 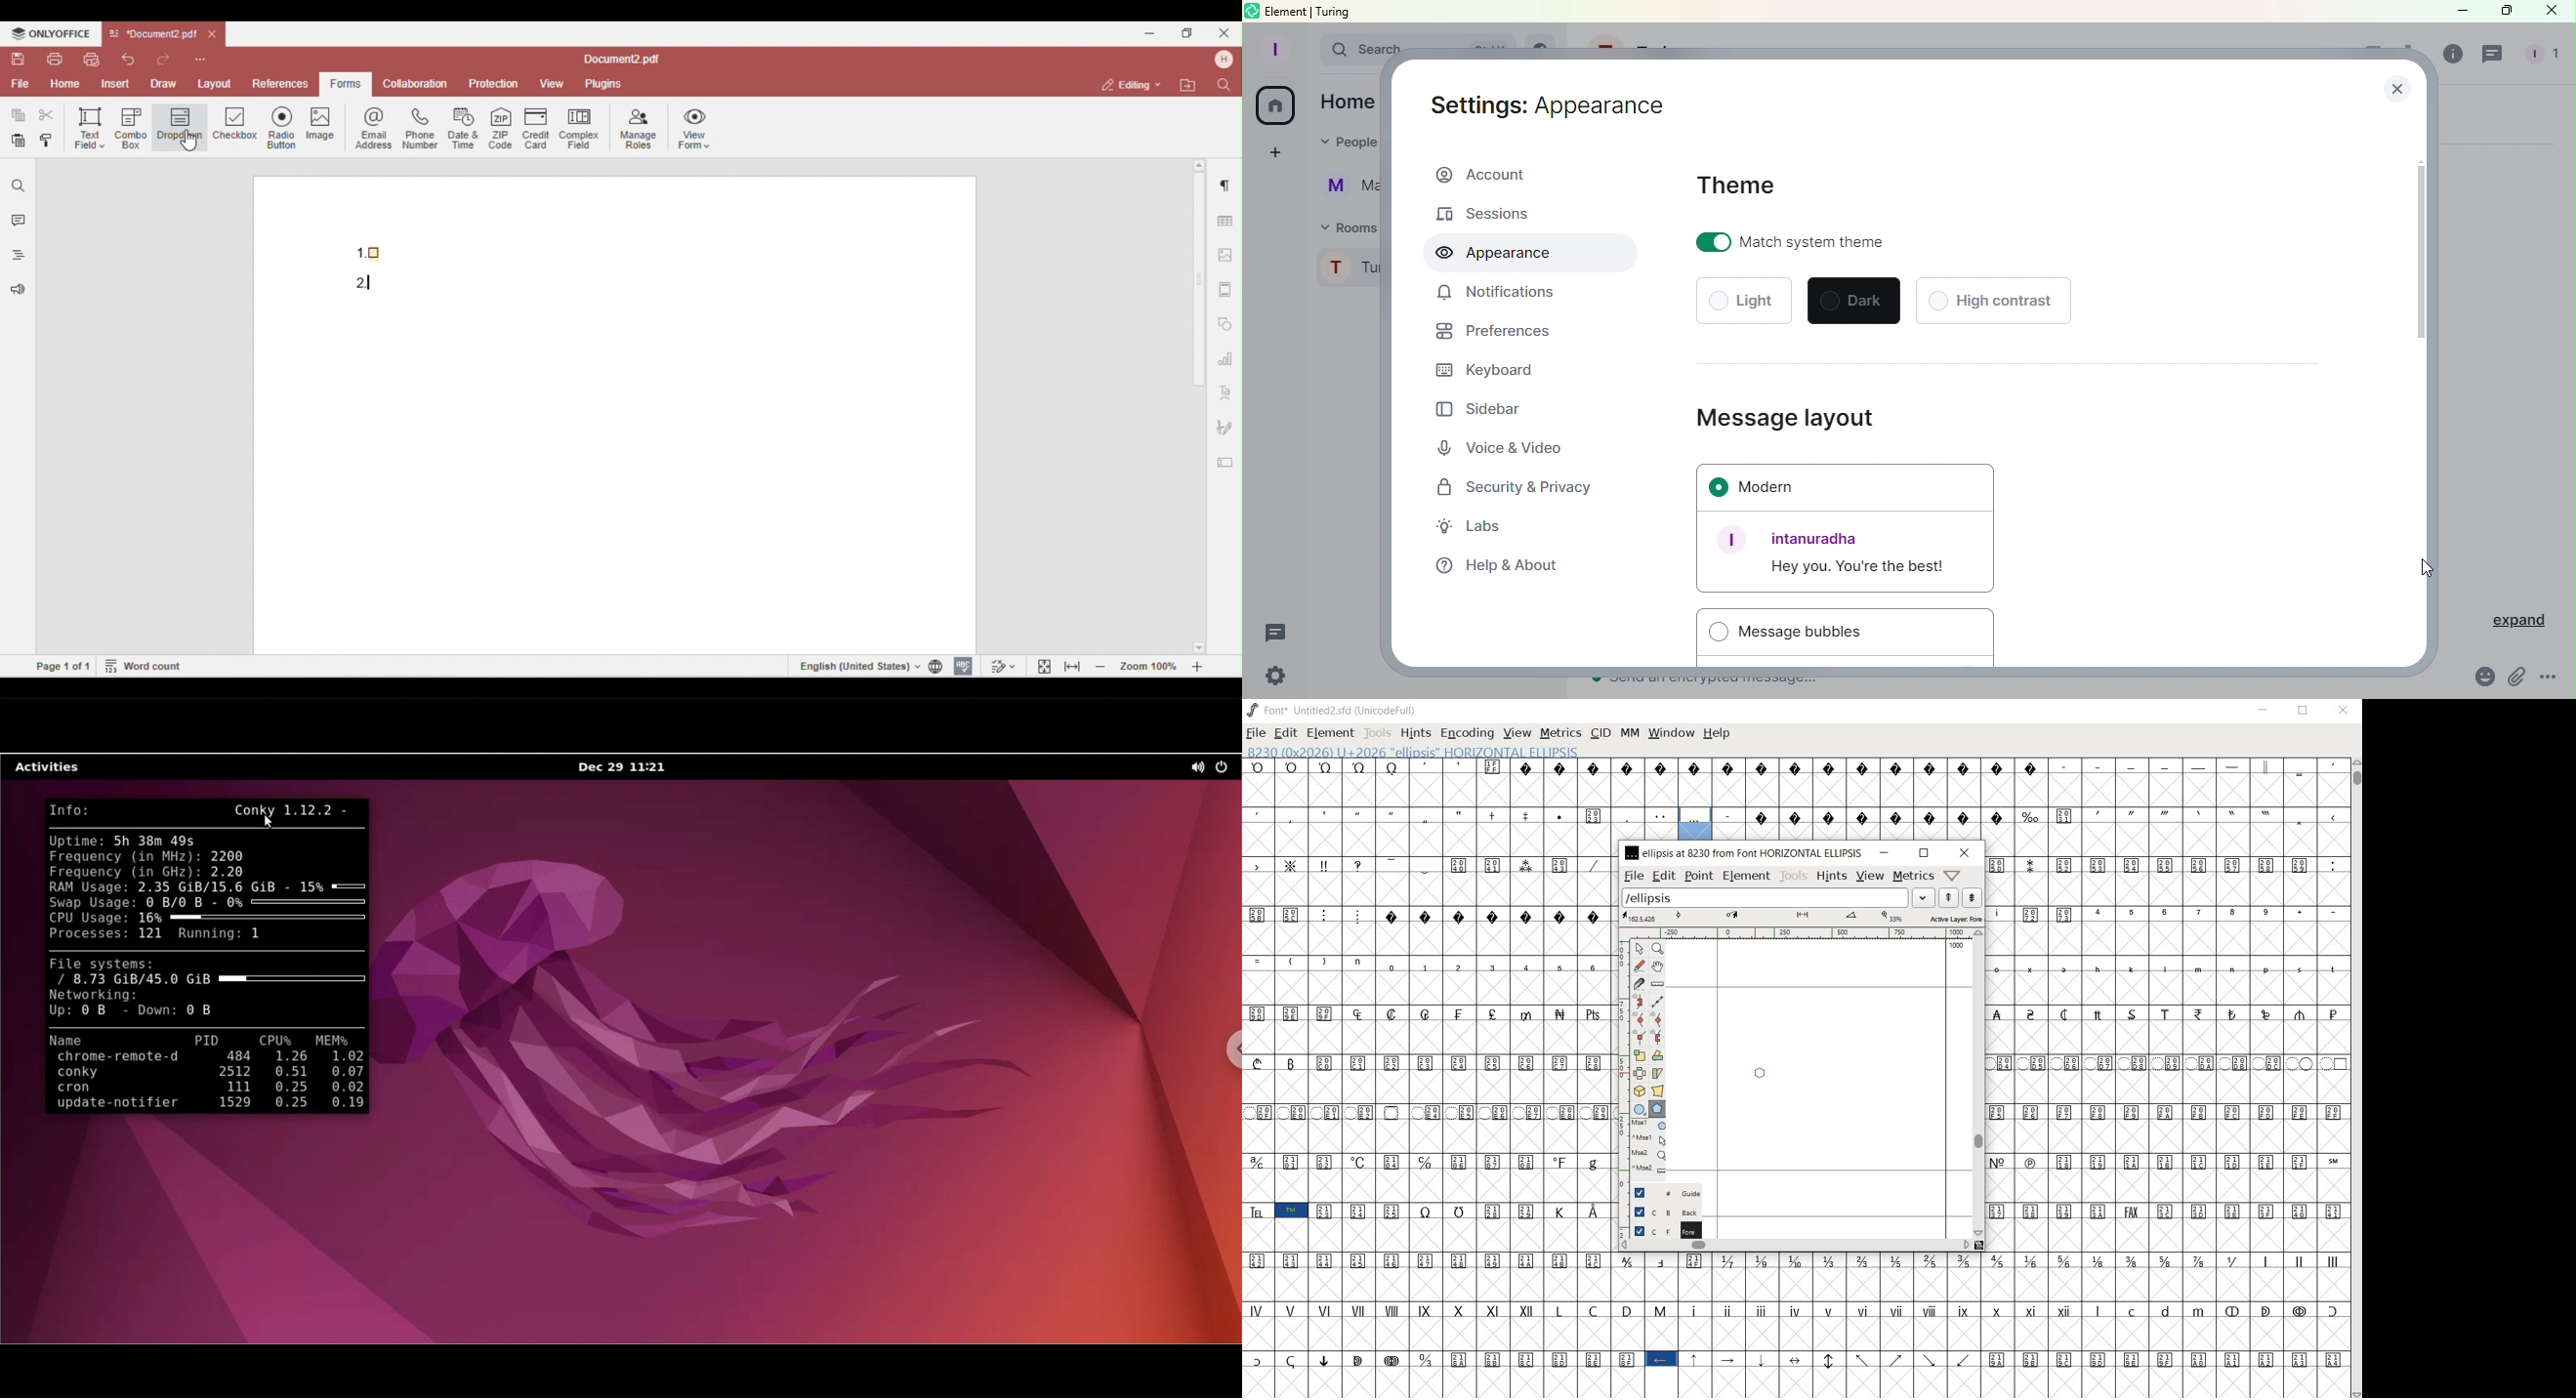 What do you see at coordinates (1276, 674) in the screenshot?
I see `Settings` at bounding box center [1276, 674].